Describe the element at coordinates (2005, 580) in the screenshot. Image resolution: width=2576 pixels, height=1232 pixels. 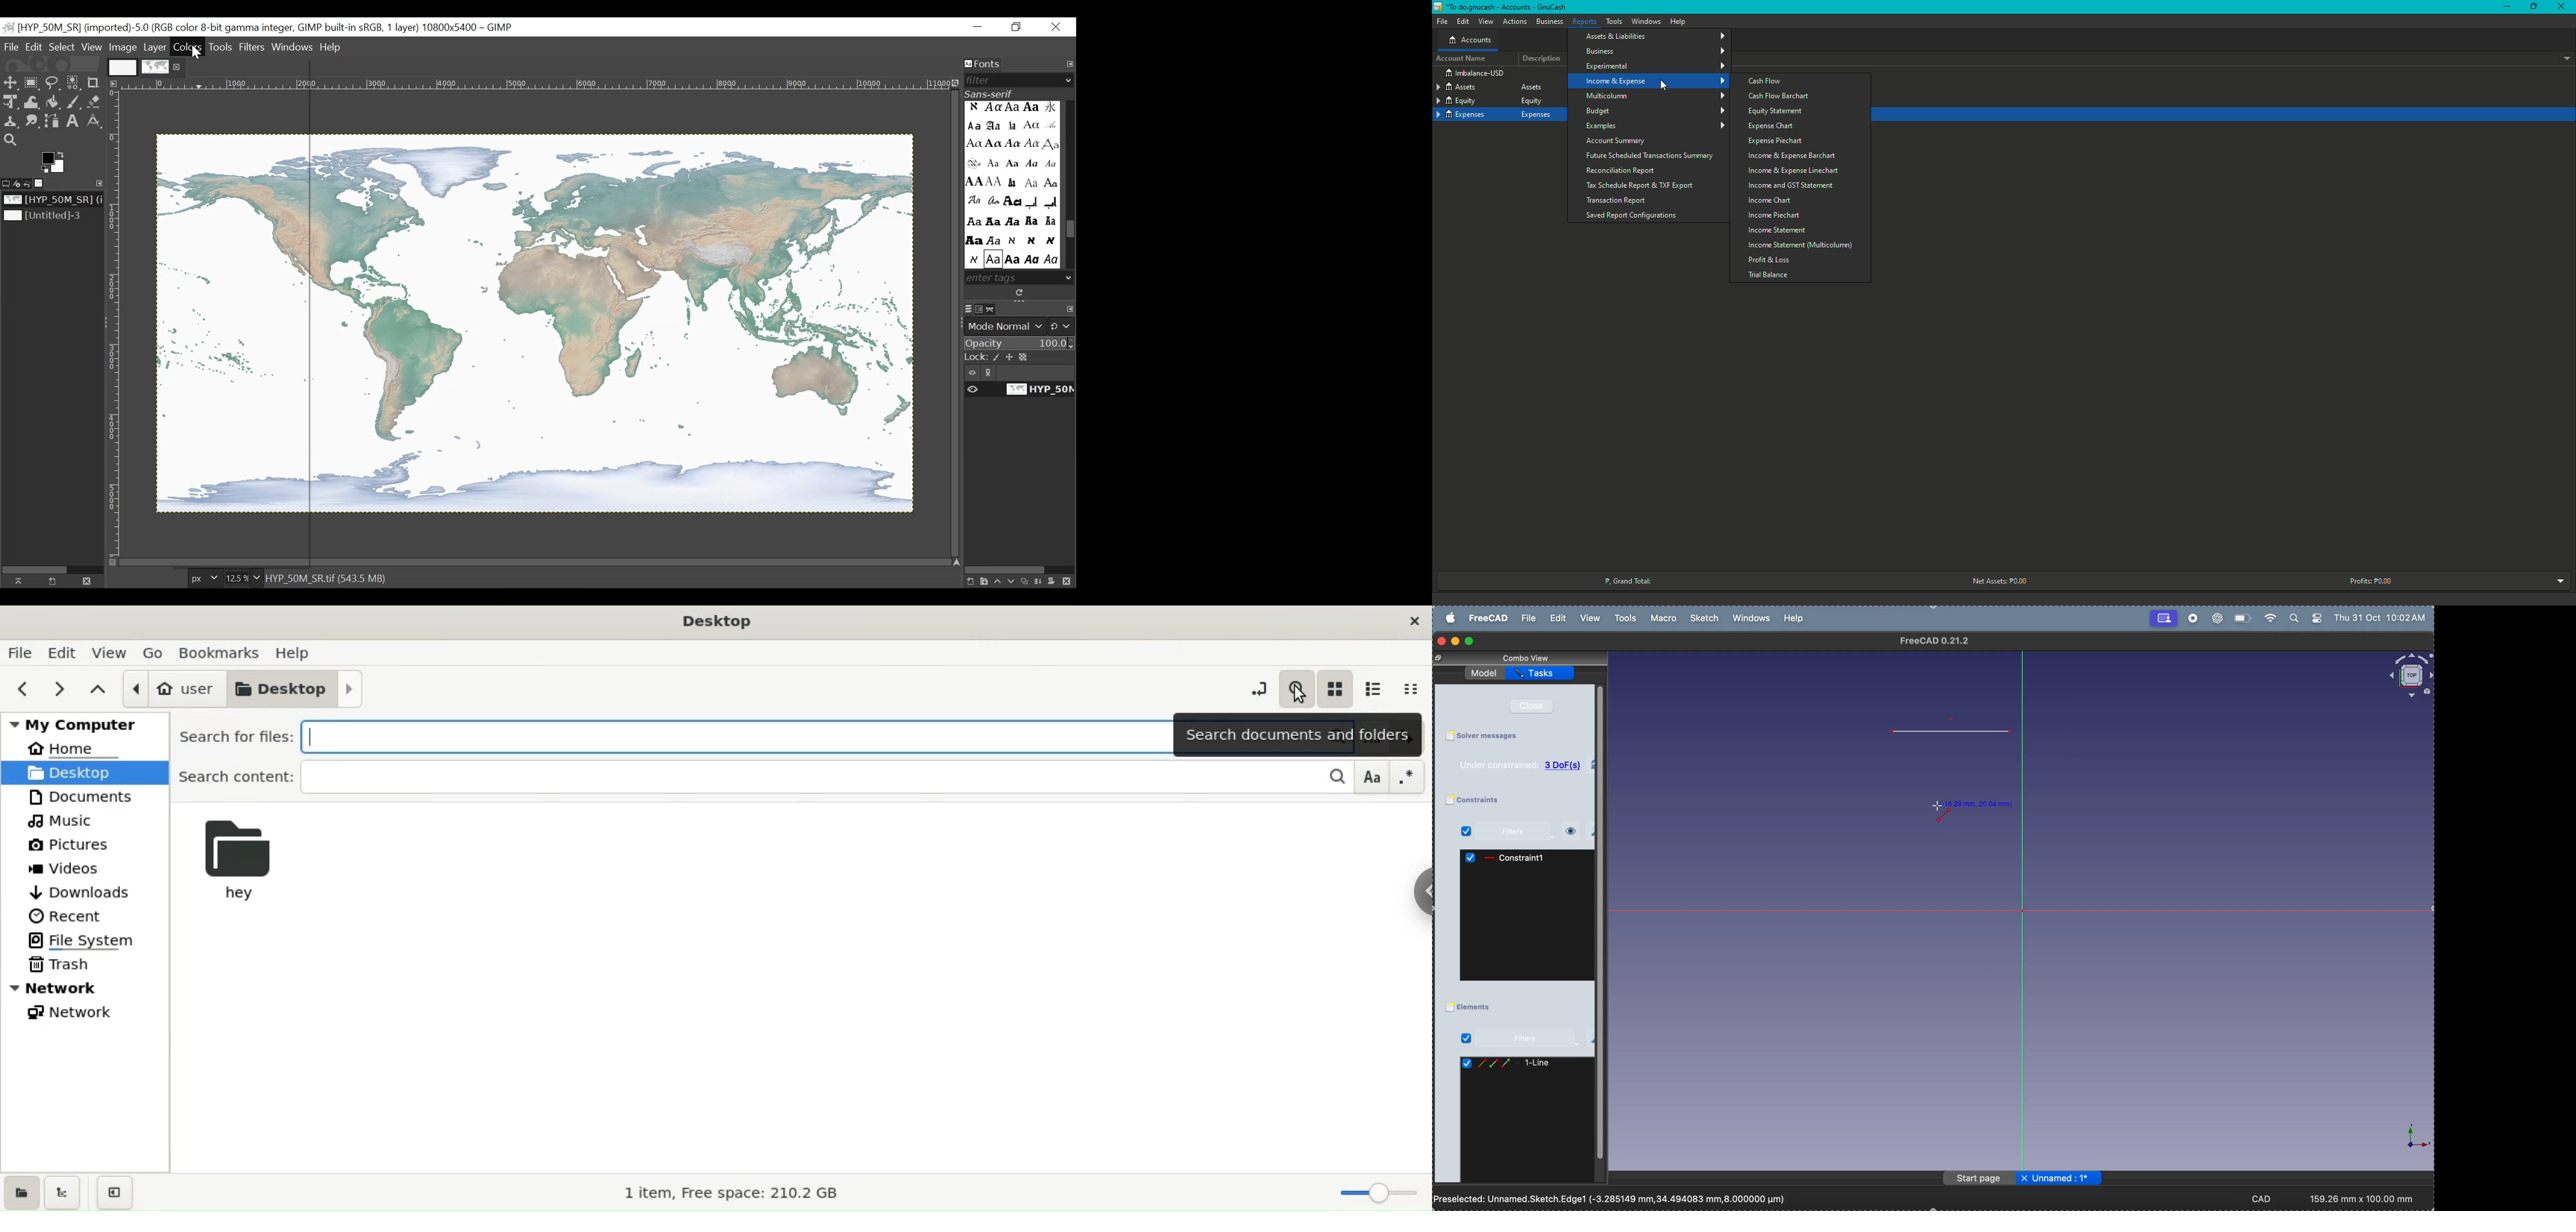
I see `Net Assets` at that location.